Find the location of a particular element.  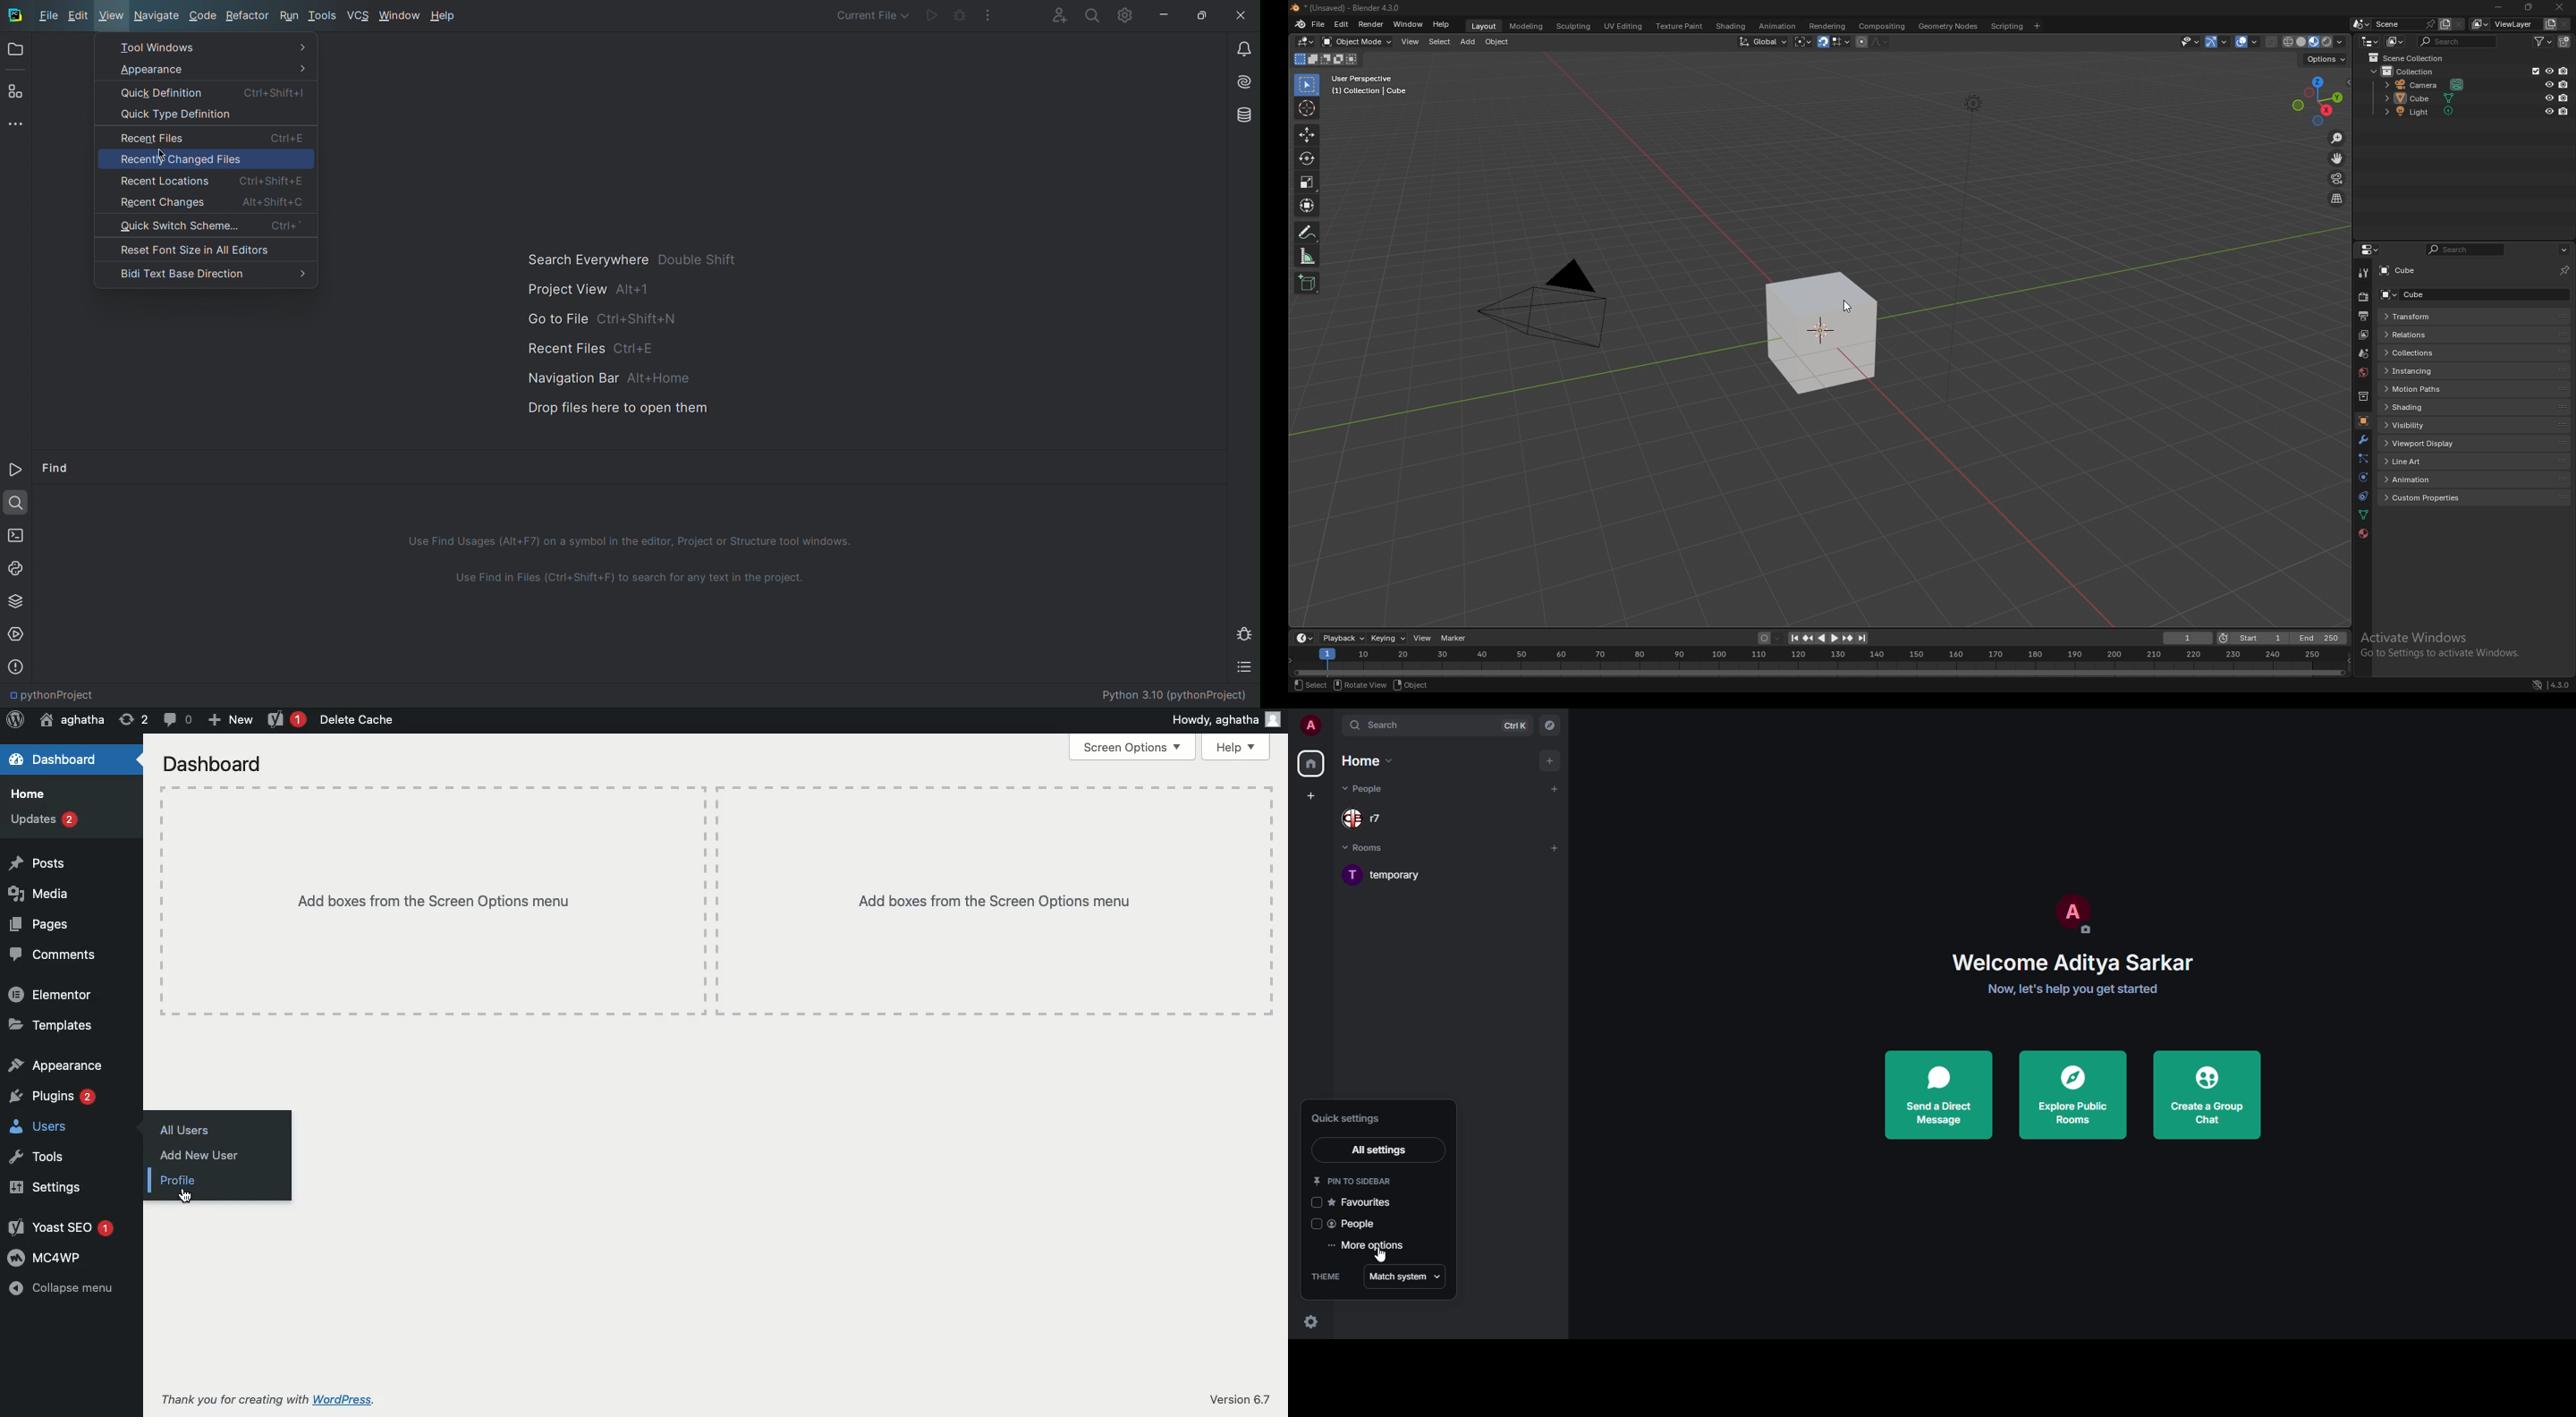

relations is located at coordinates (2474, 335).